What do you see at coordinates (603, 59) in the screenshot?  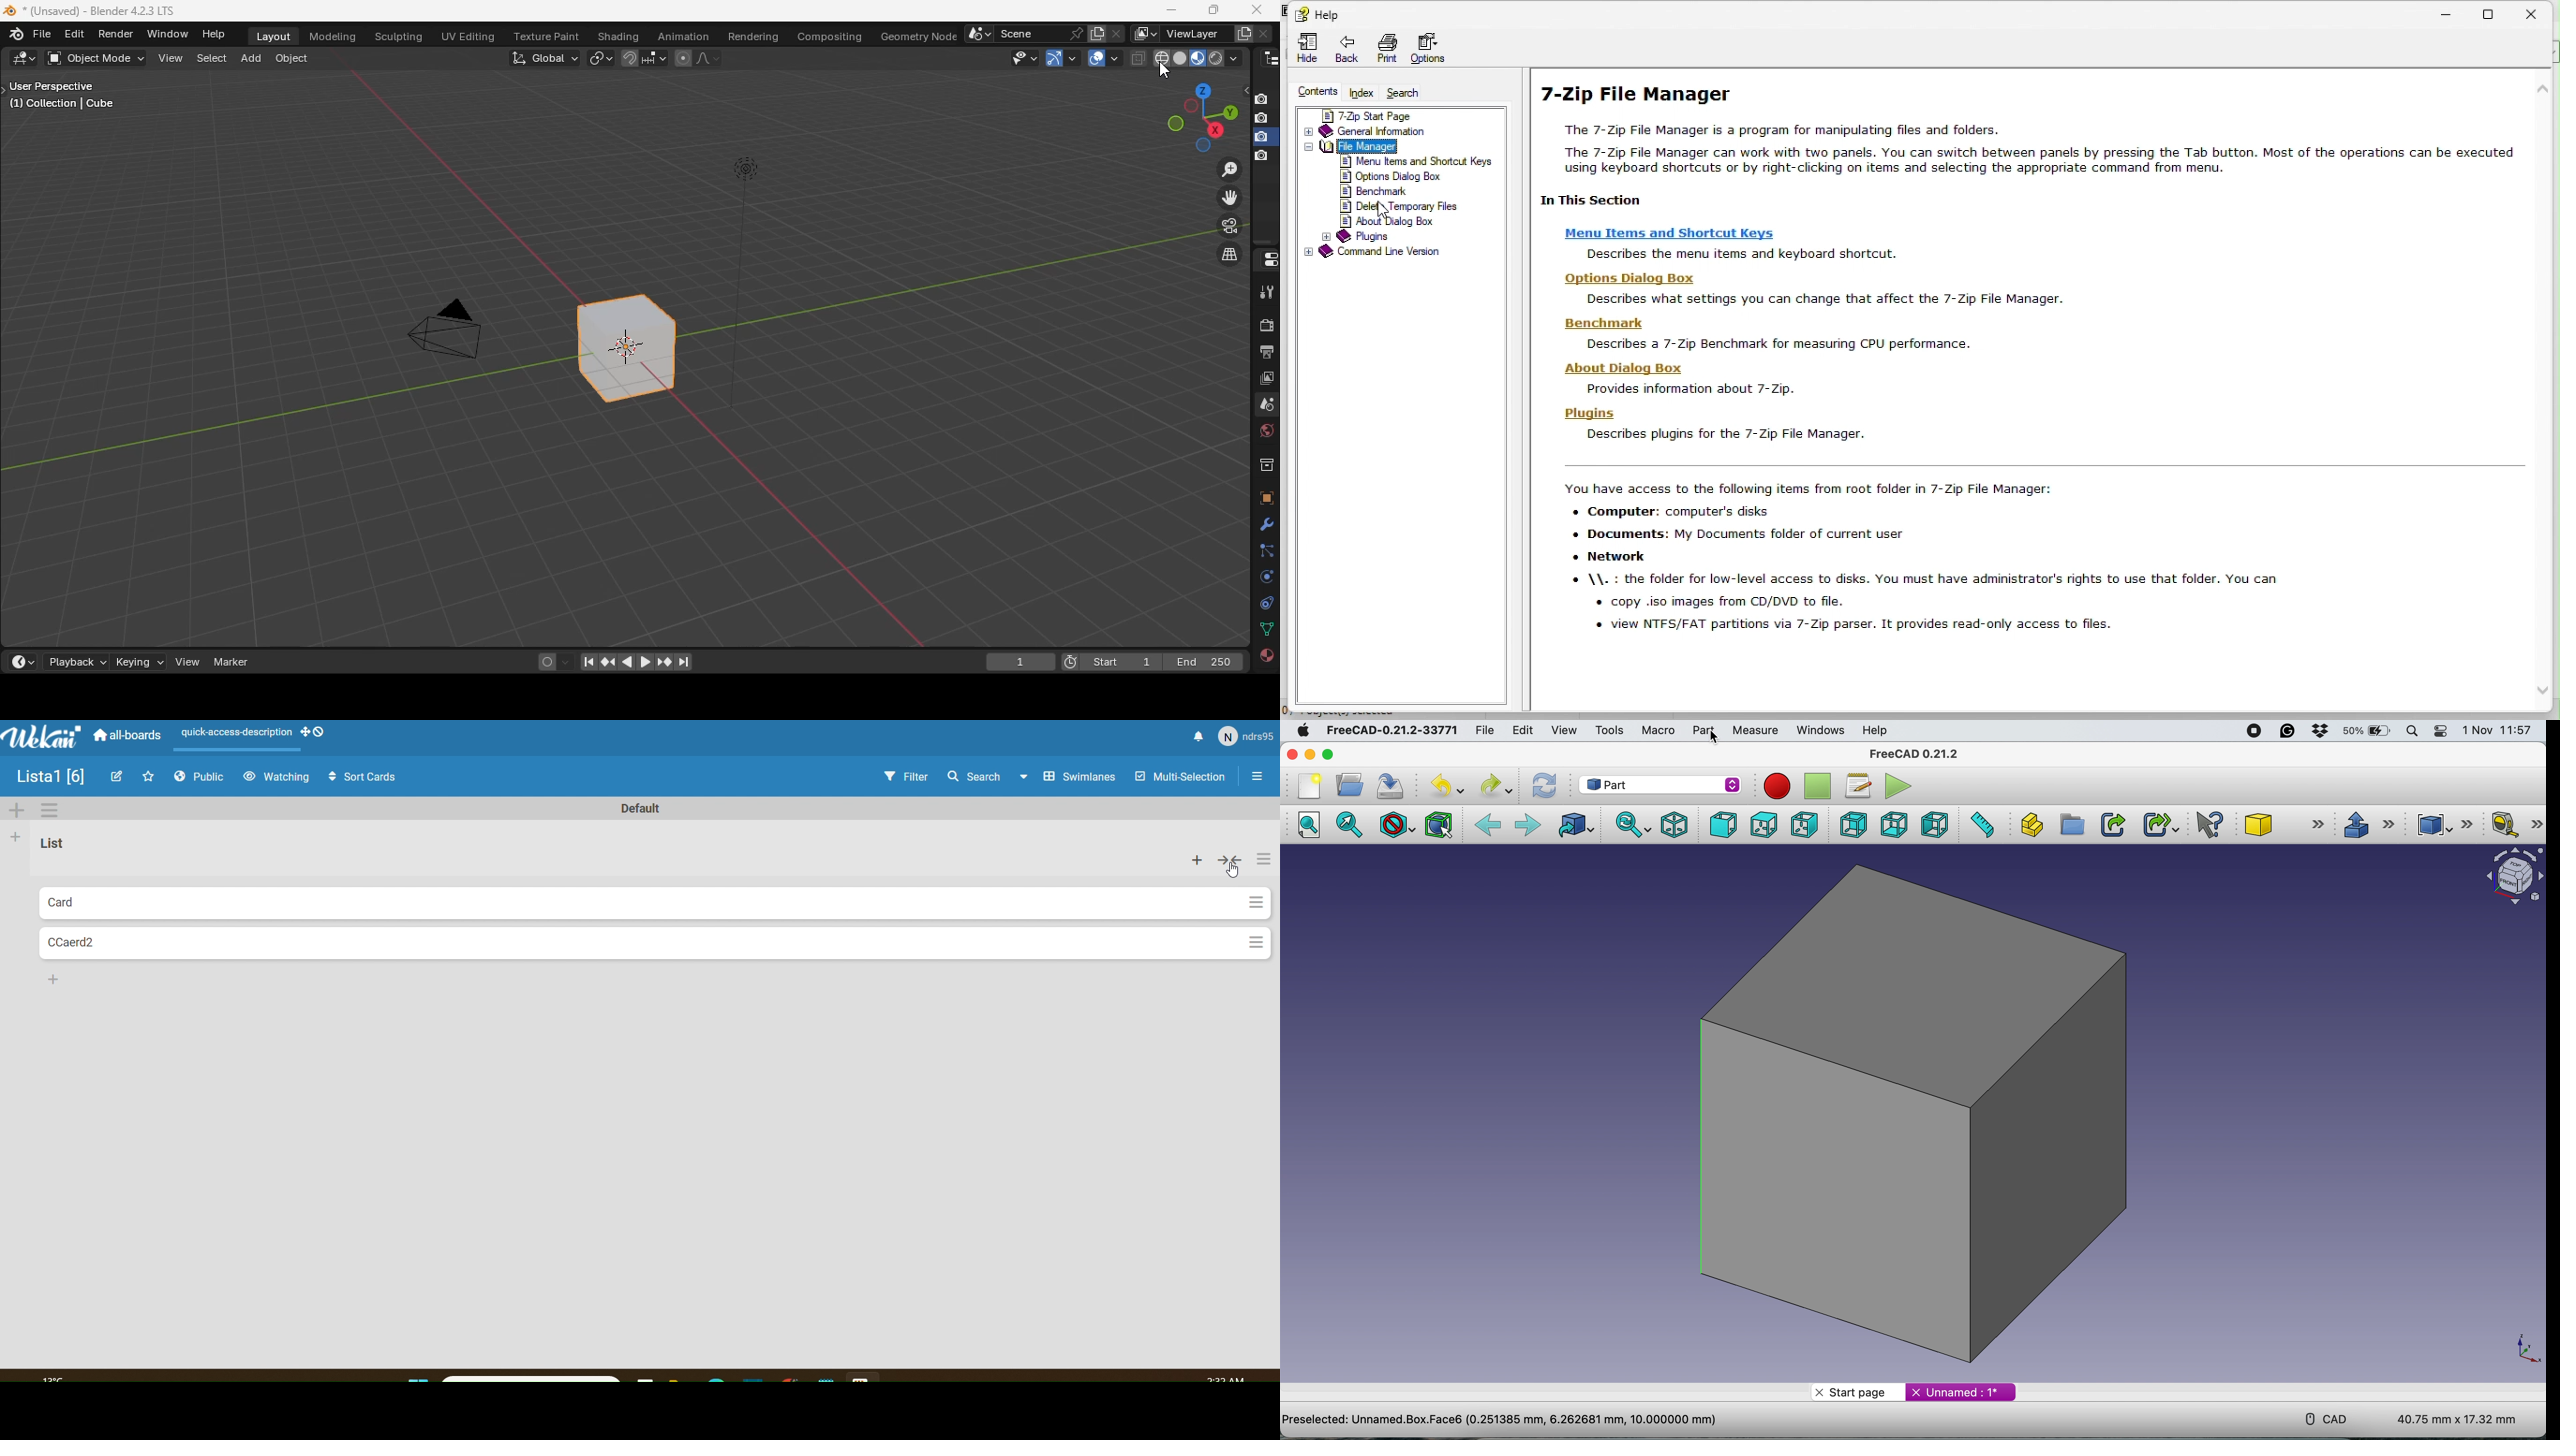 I see `transform pivot table` at bounding box center [603, 59].